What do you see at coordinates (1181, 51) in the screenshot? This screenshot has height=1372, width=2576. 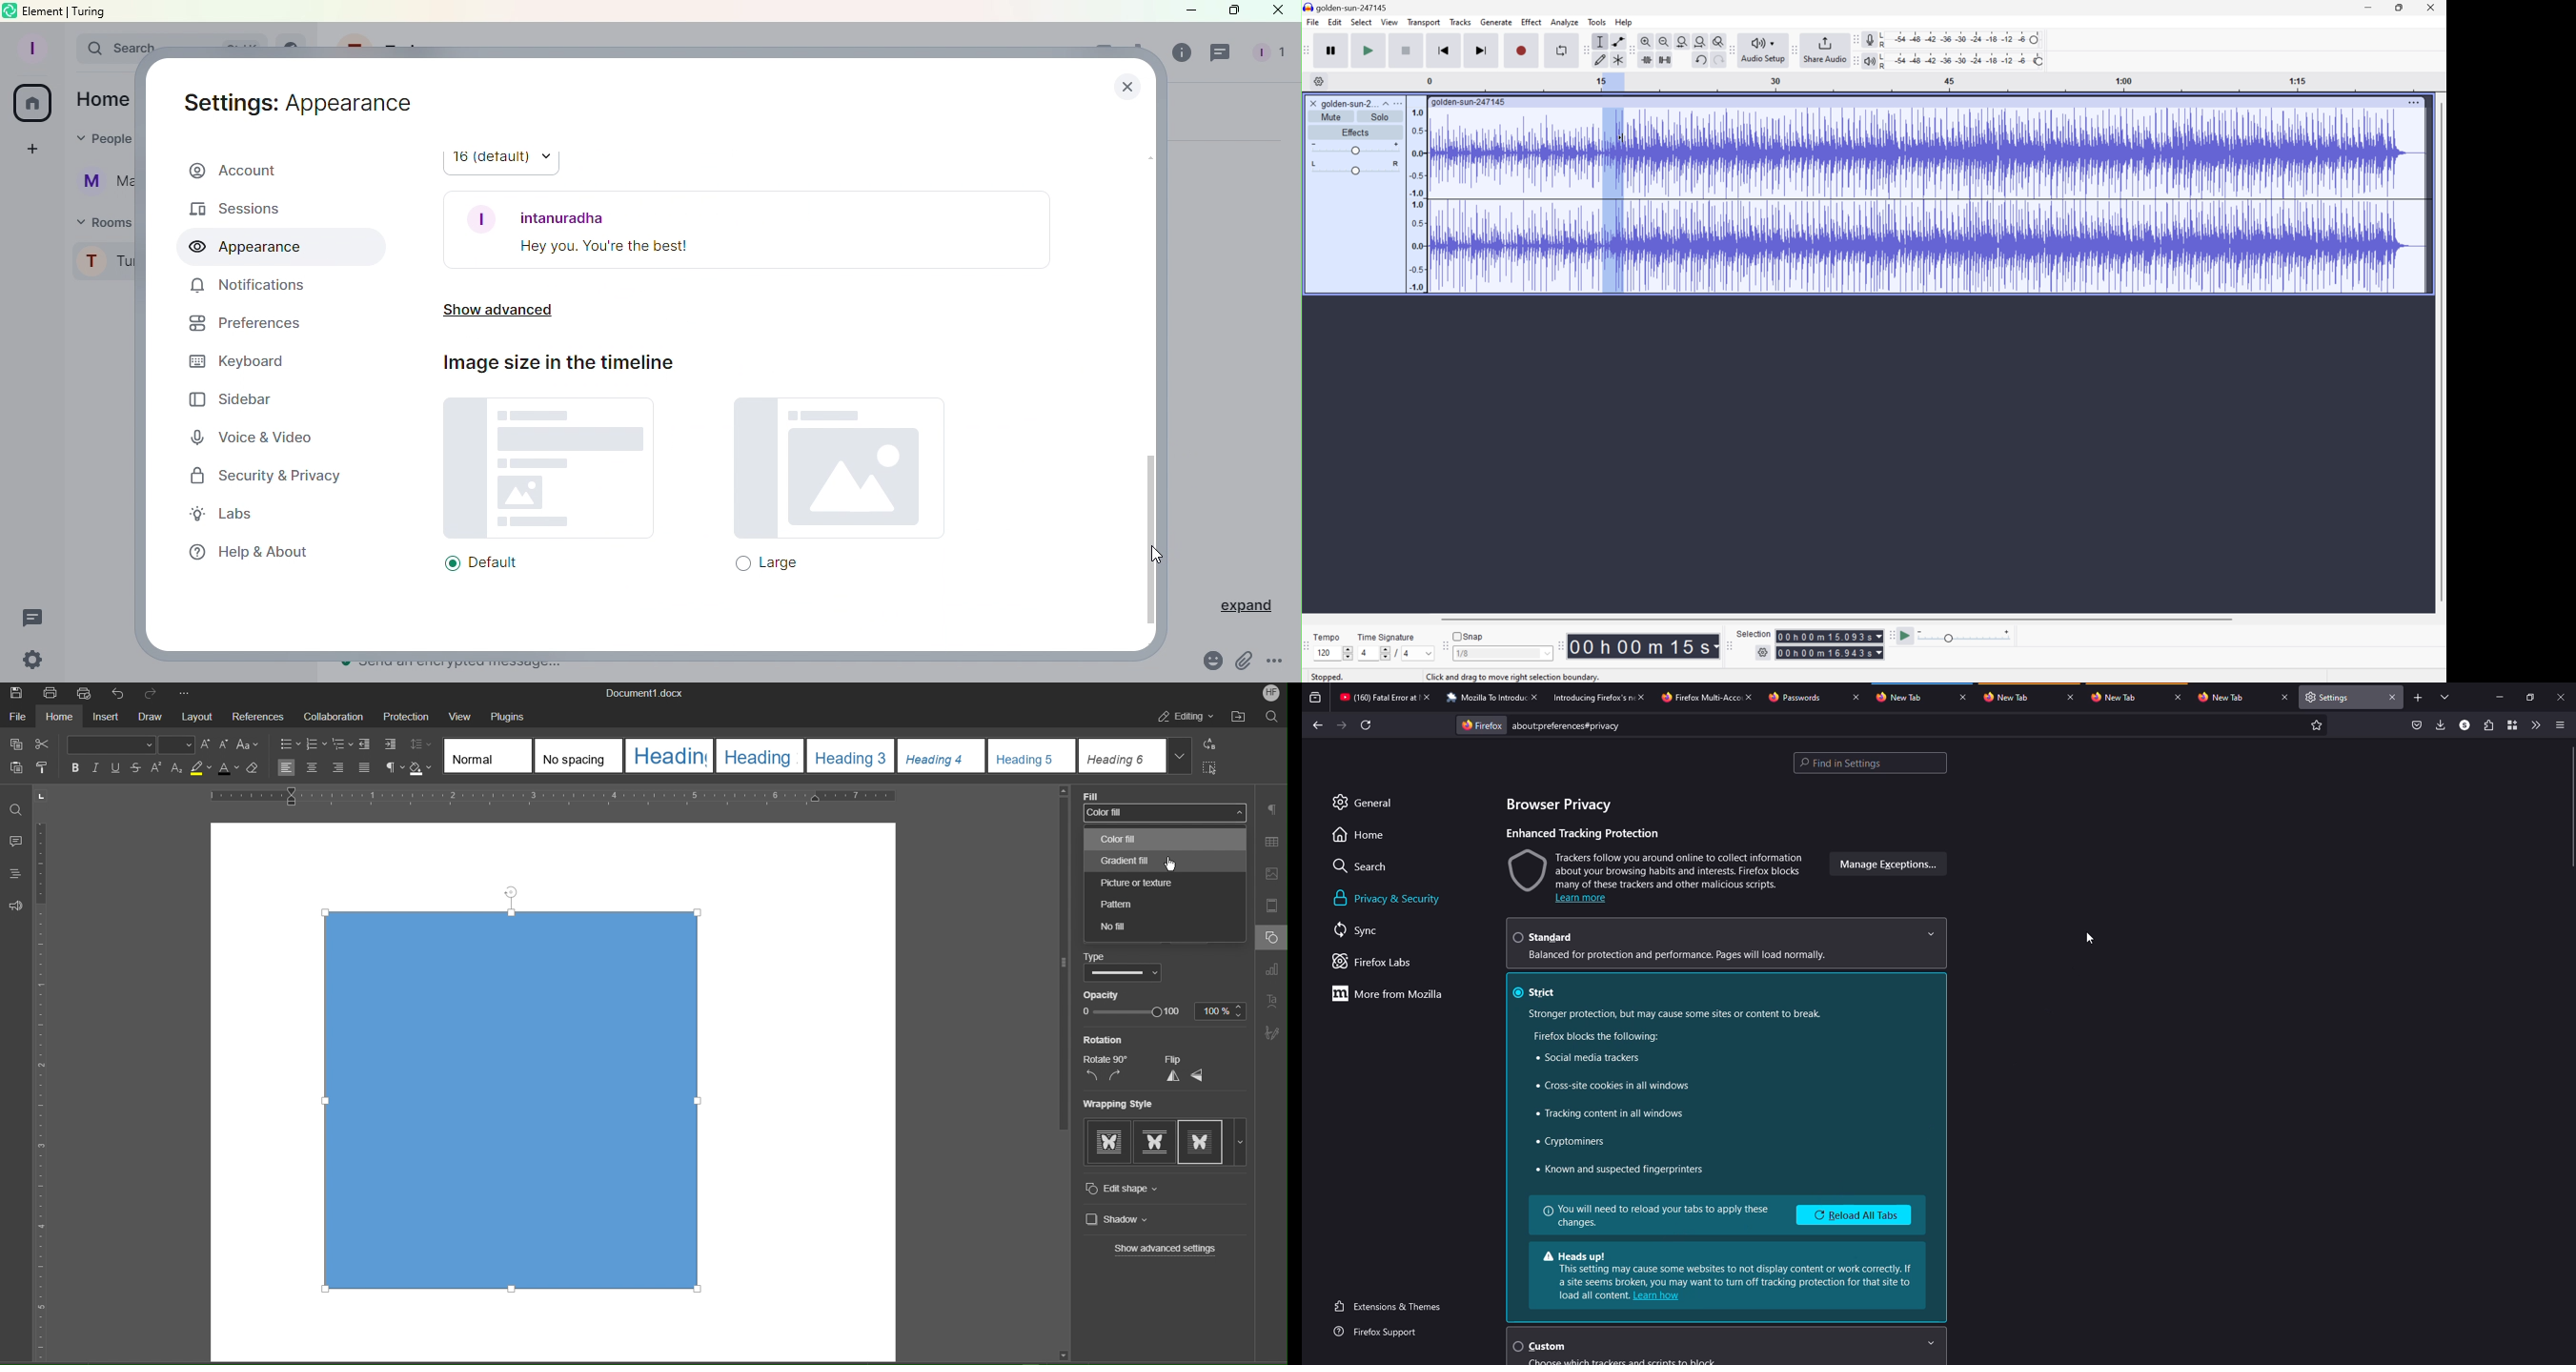 I see `Room info` at bounding box center [1181, 51].